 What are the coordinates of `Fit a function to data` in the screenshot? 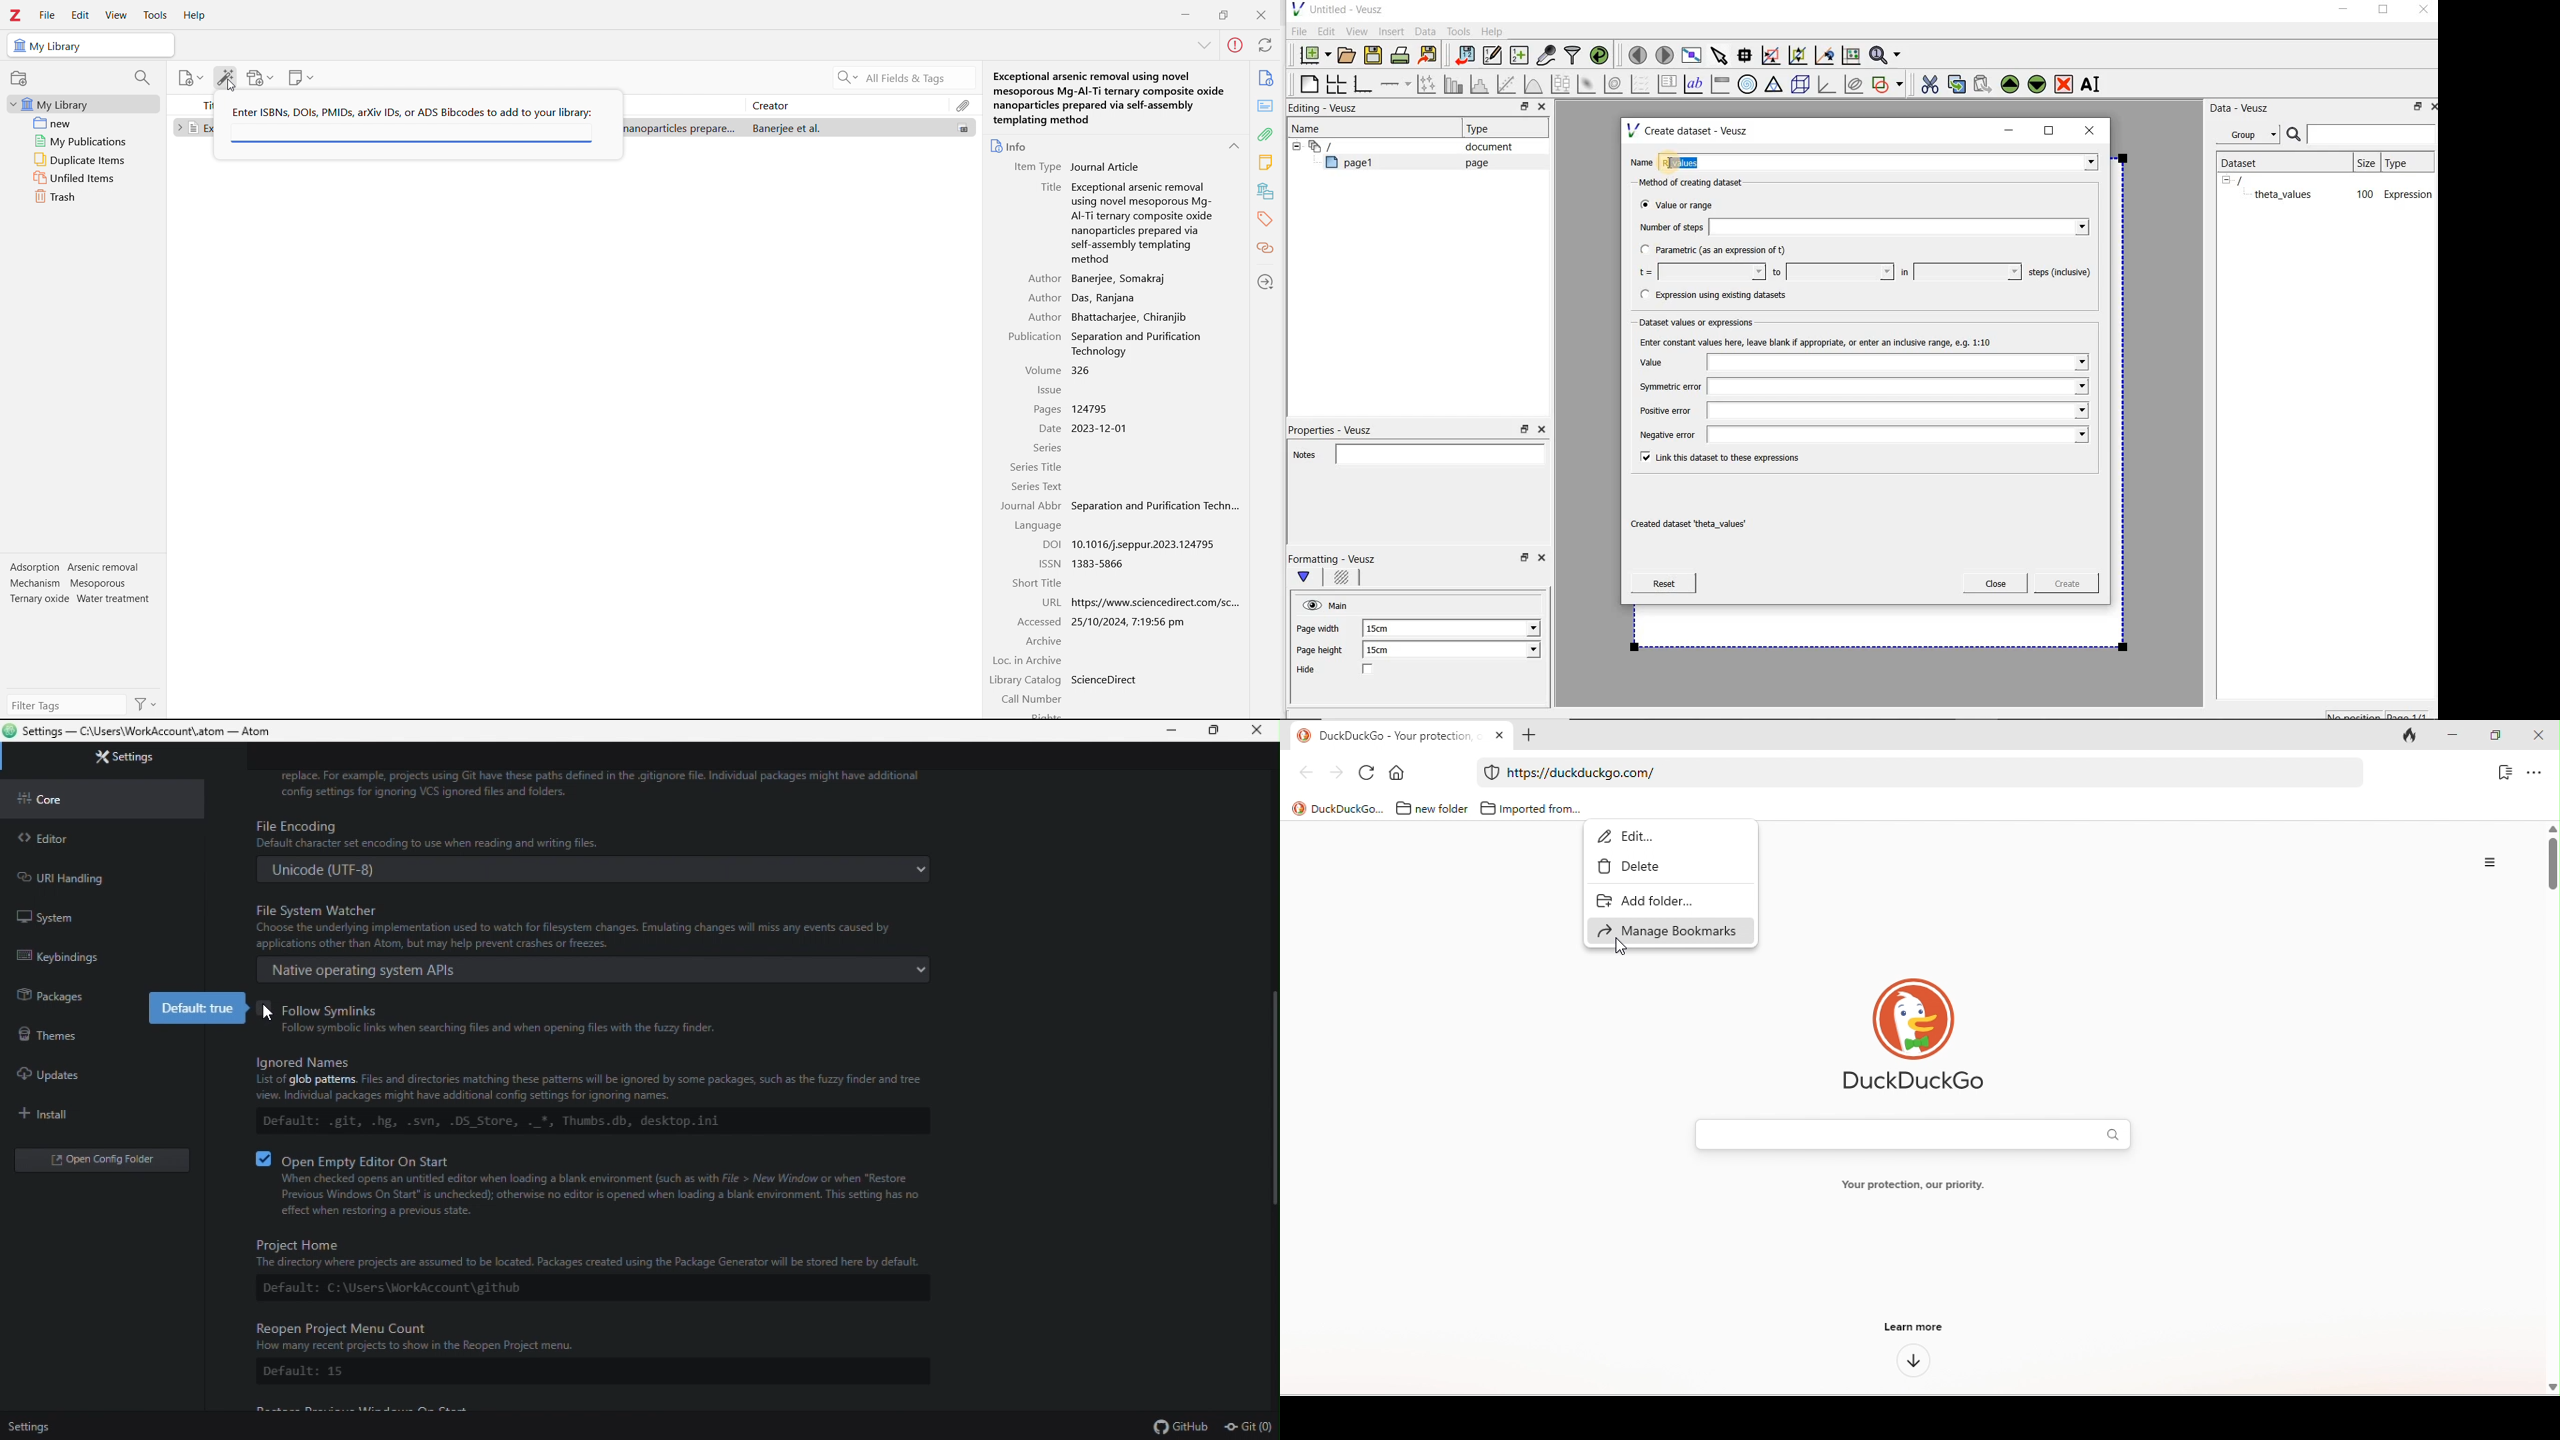 It's located at (1508, 84).